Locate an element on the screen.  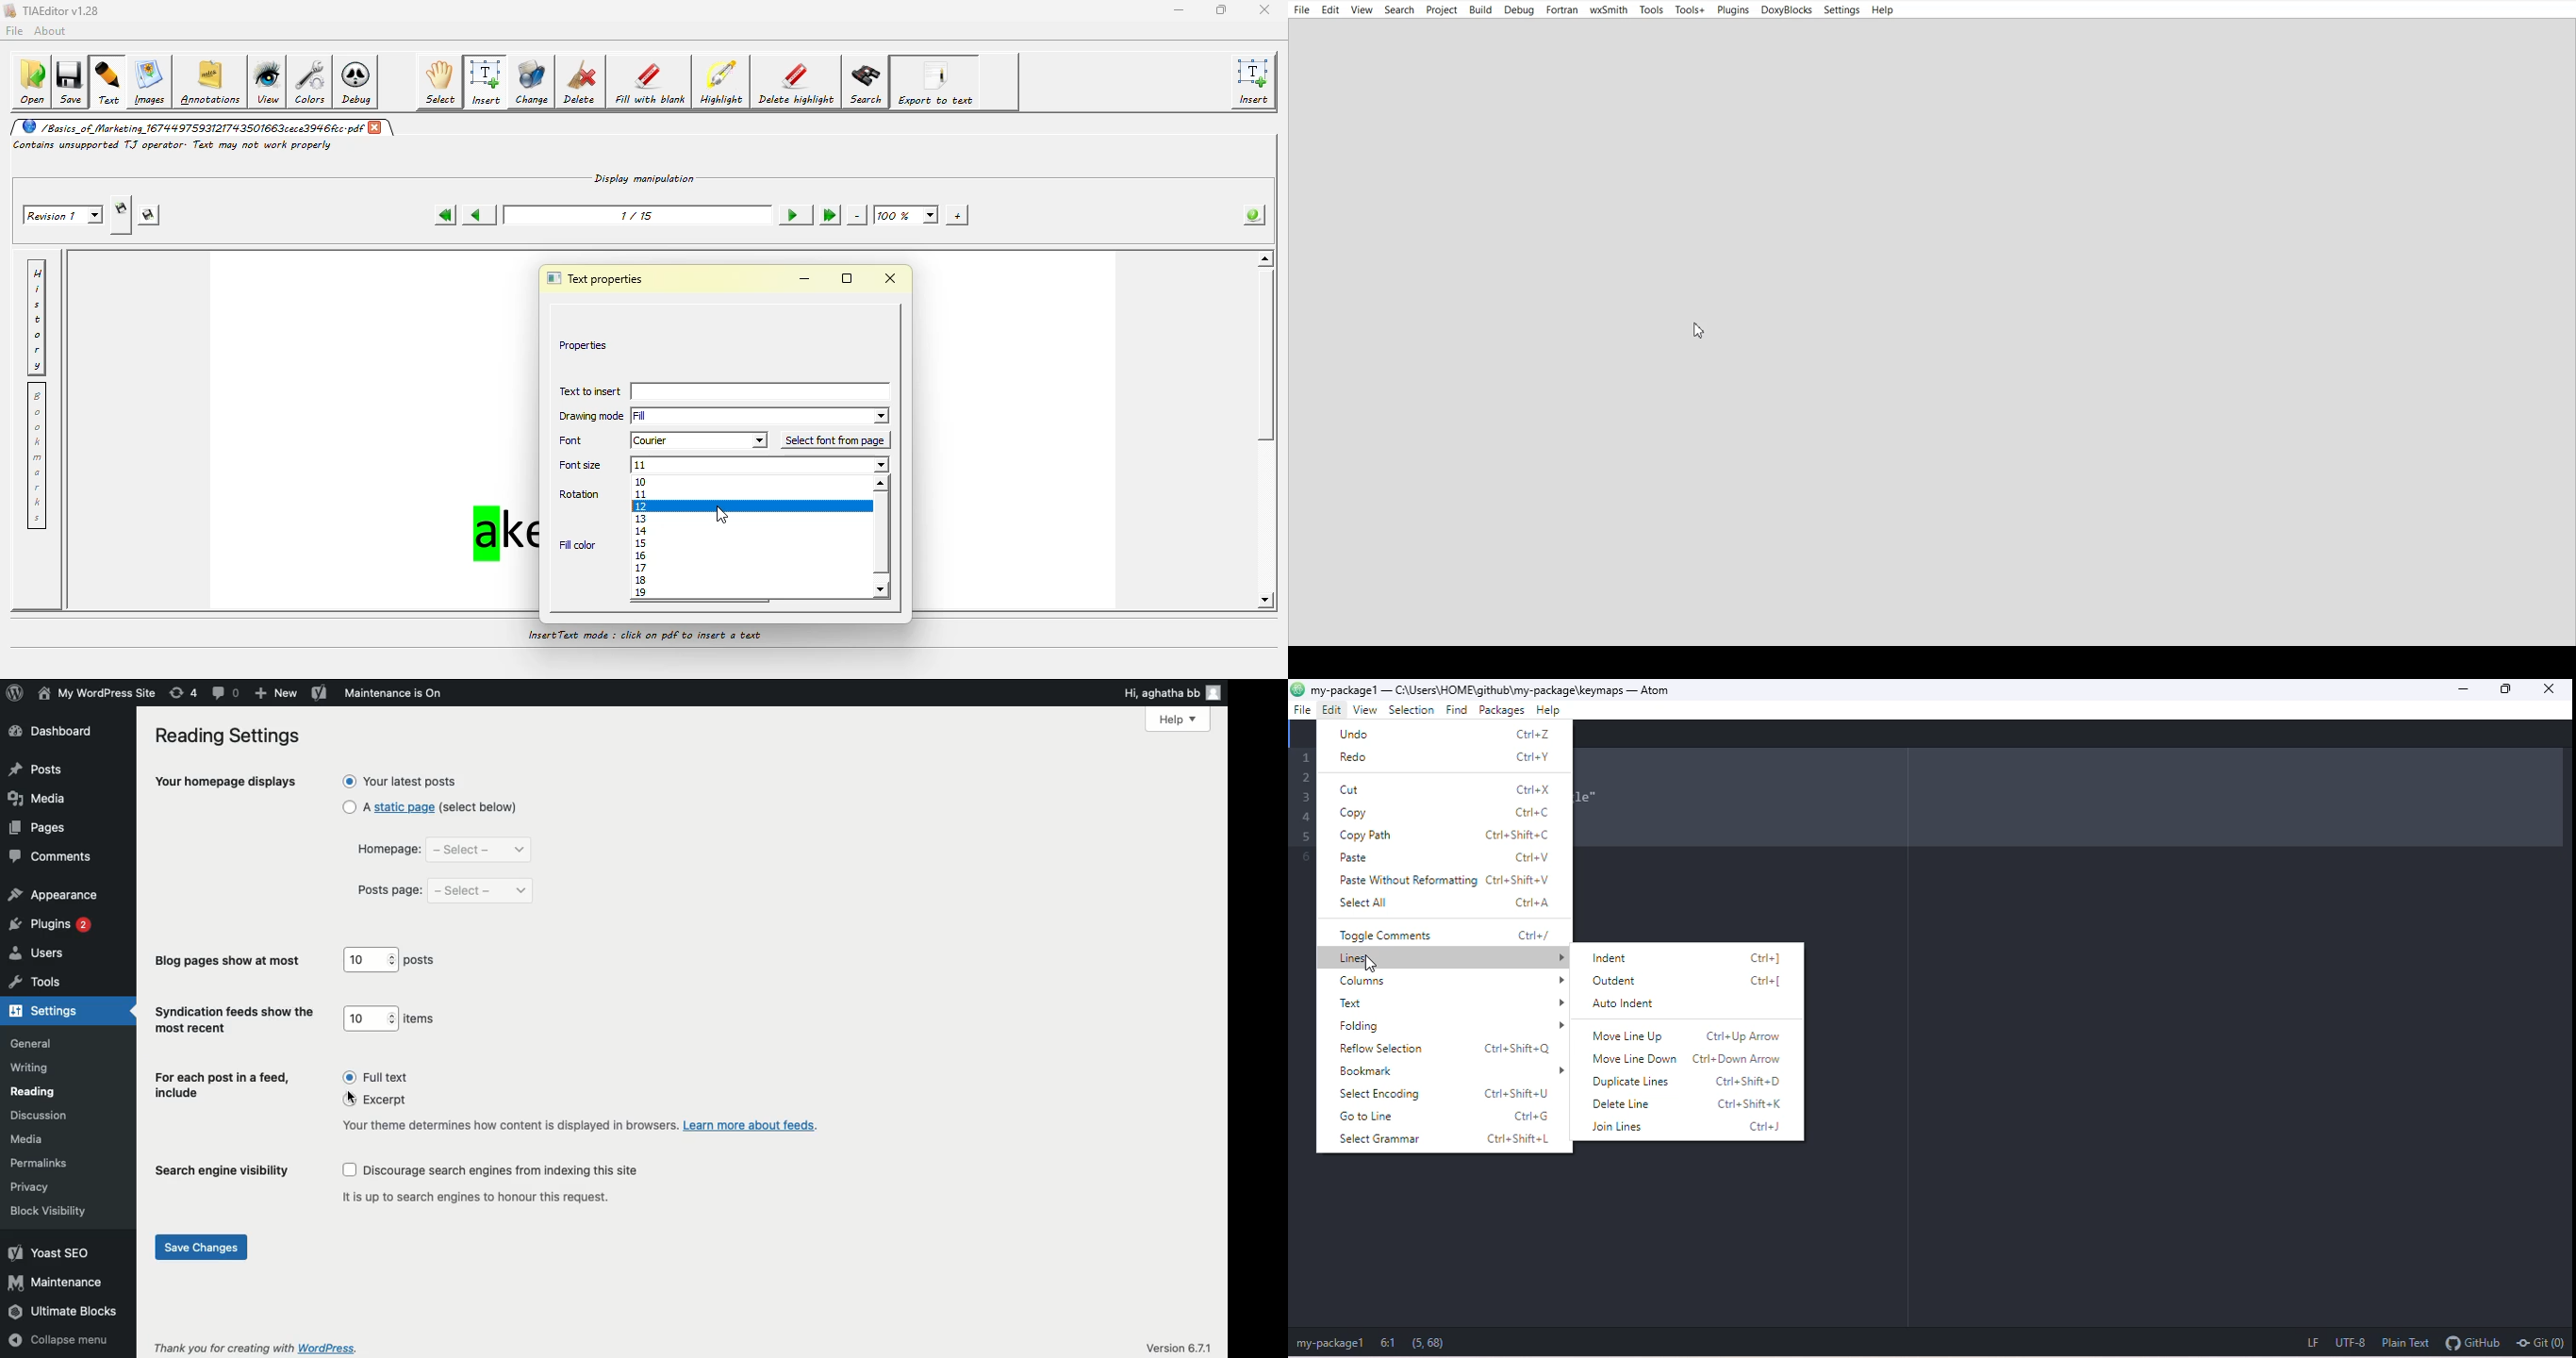
discourage search engines from indexing this site is located at coordinates (491, 1170).